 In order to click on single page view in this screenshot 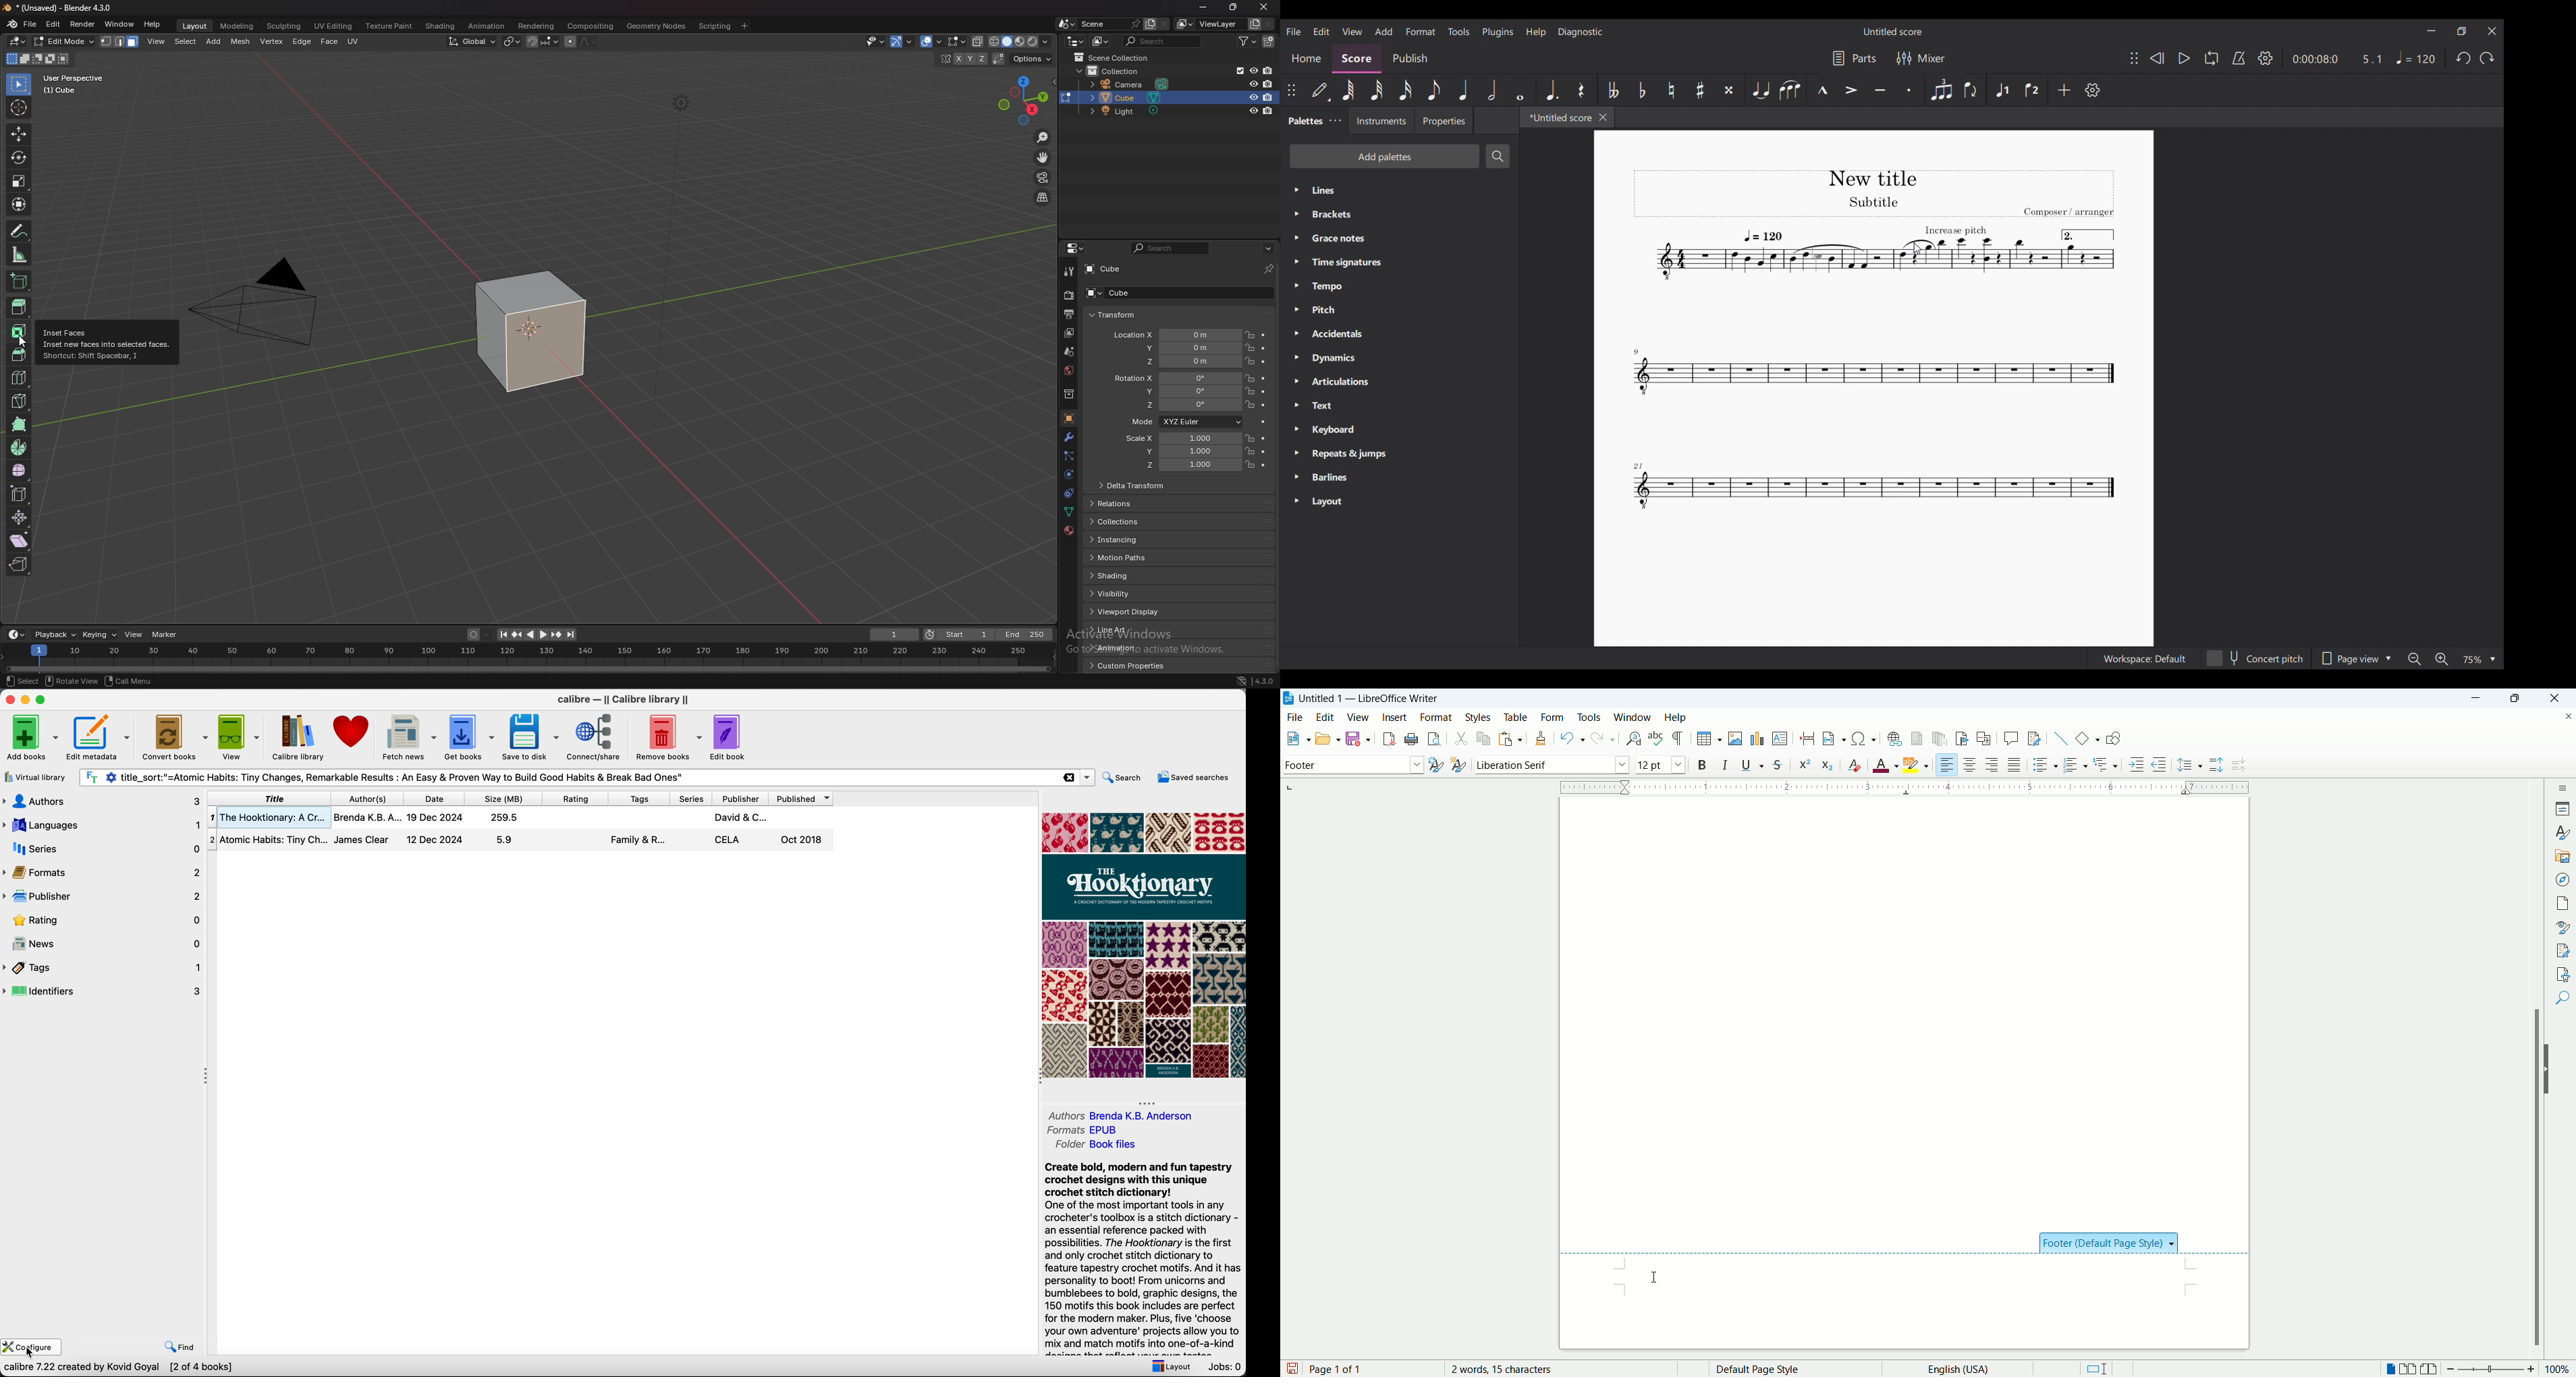, I will do `click(2392, 1370)`.